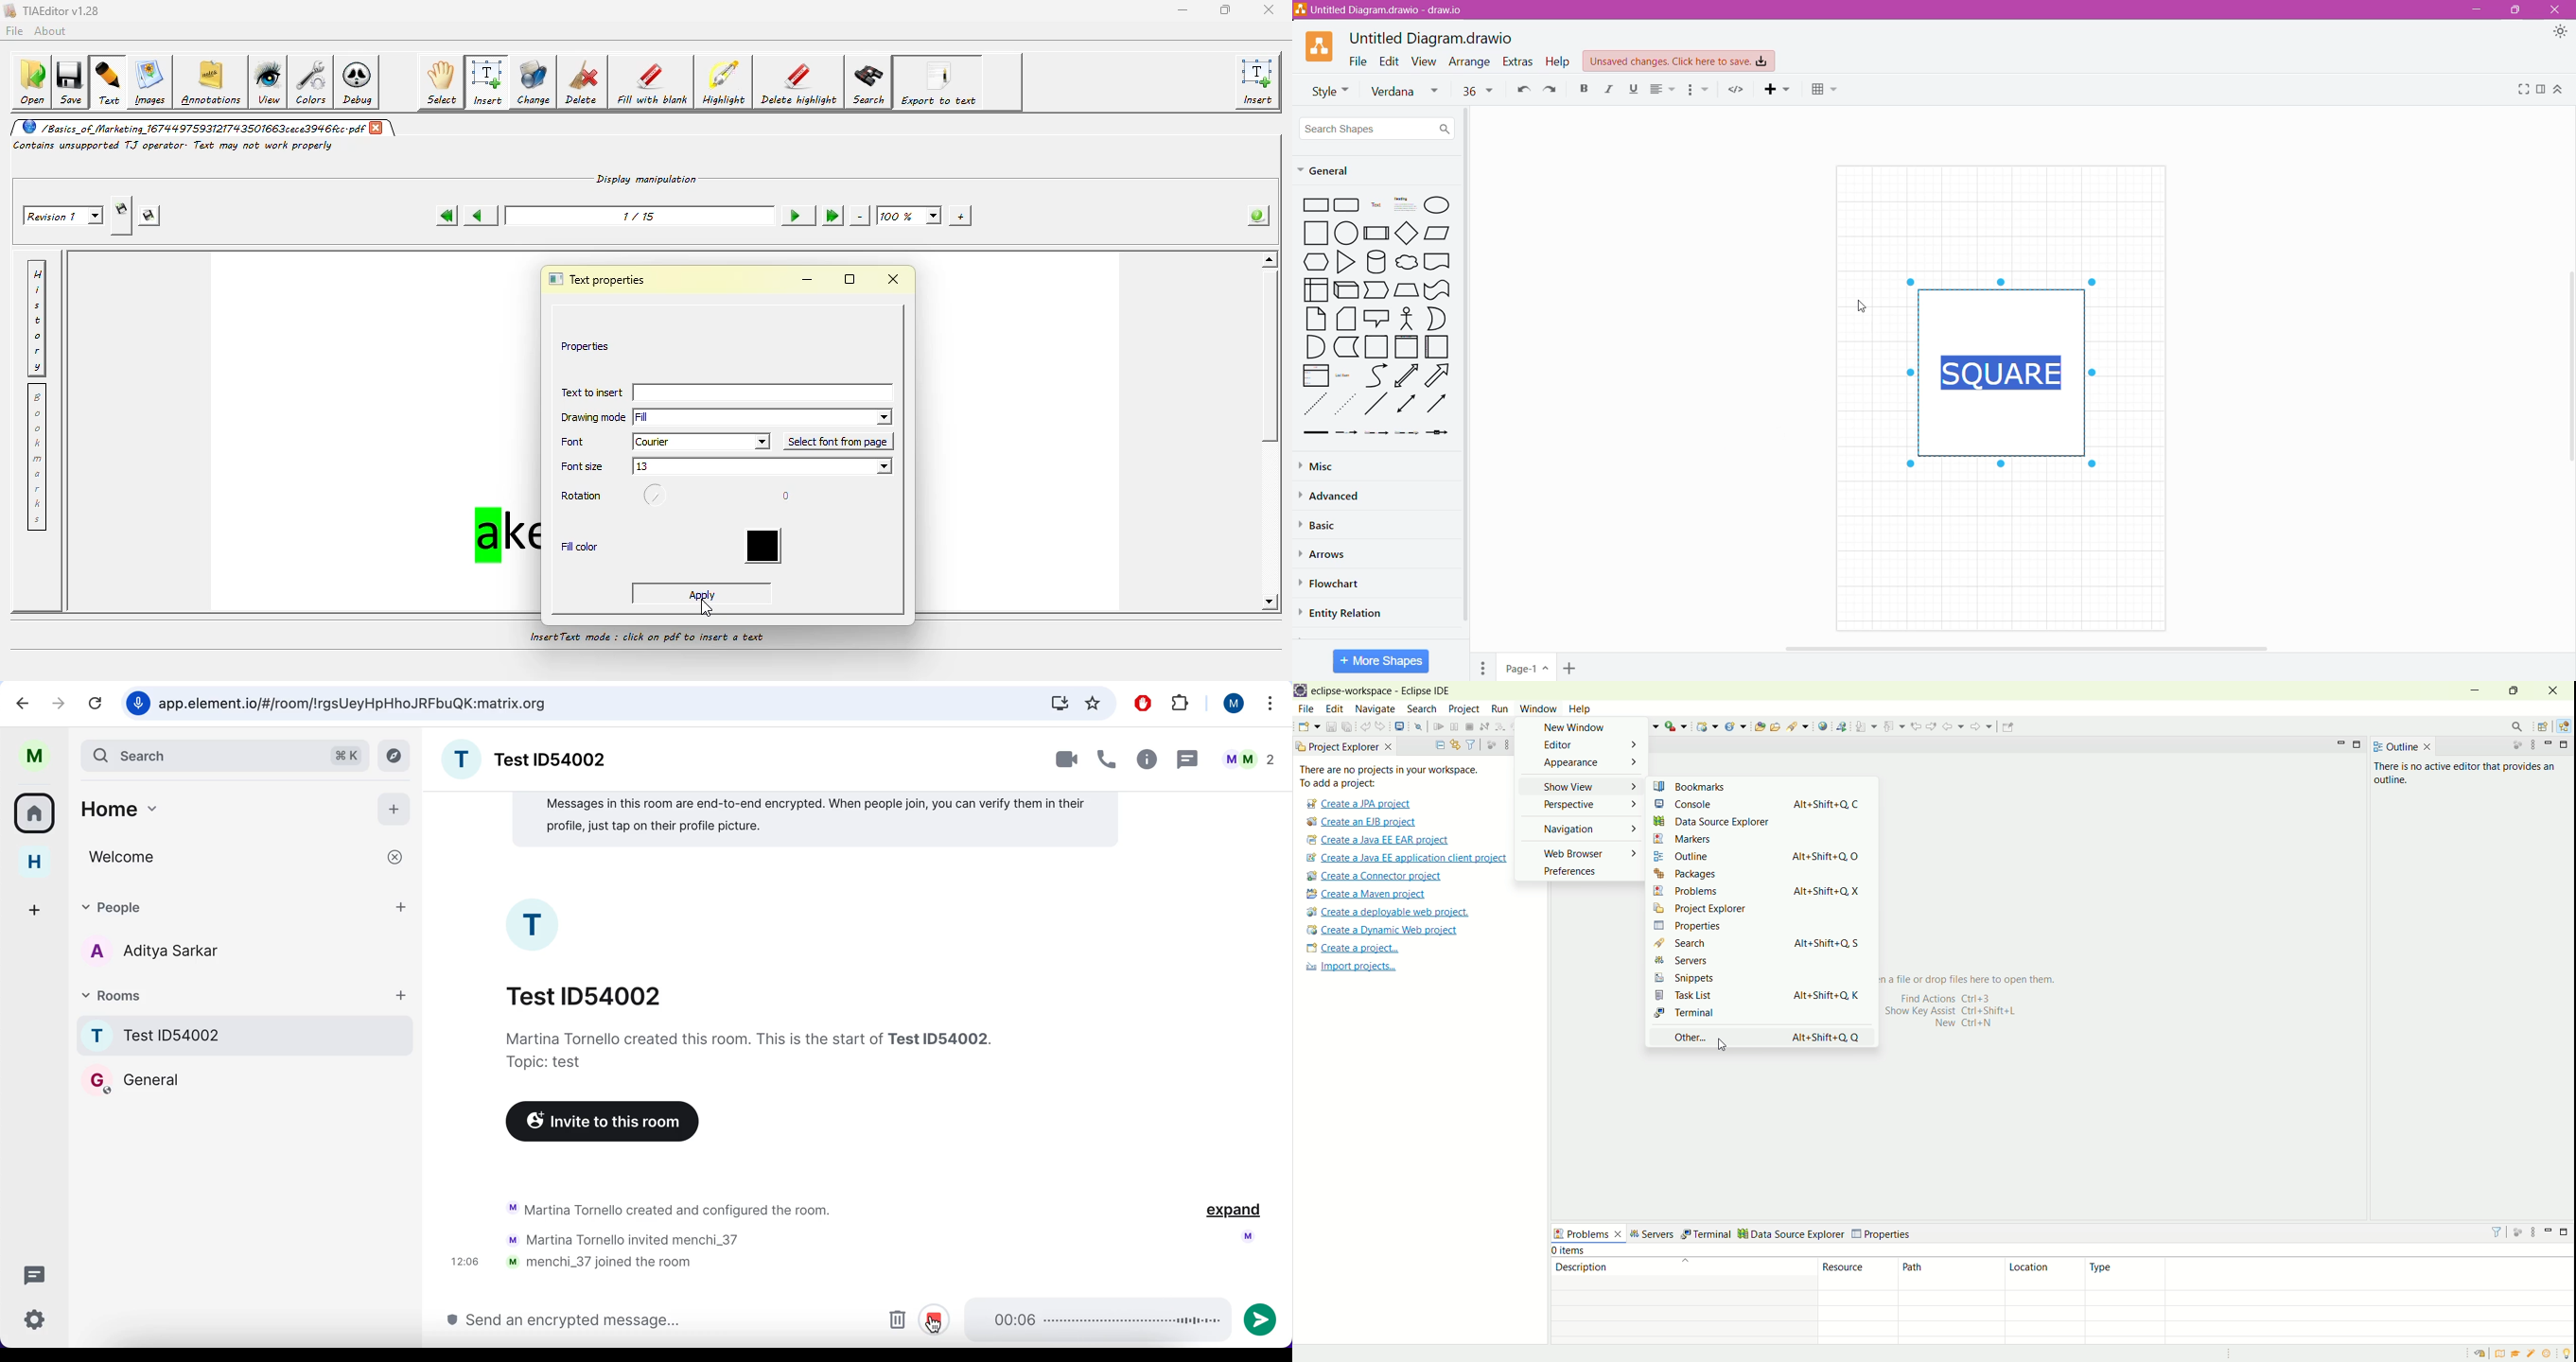 This screenshot has width=2576, height=1372. I want to click on Redo, so click(1553, 92).